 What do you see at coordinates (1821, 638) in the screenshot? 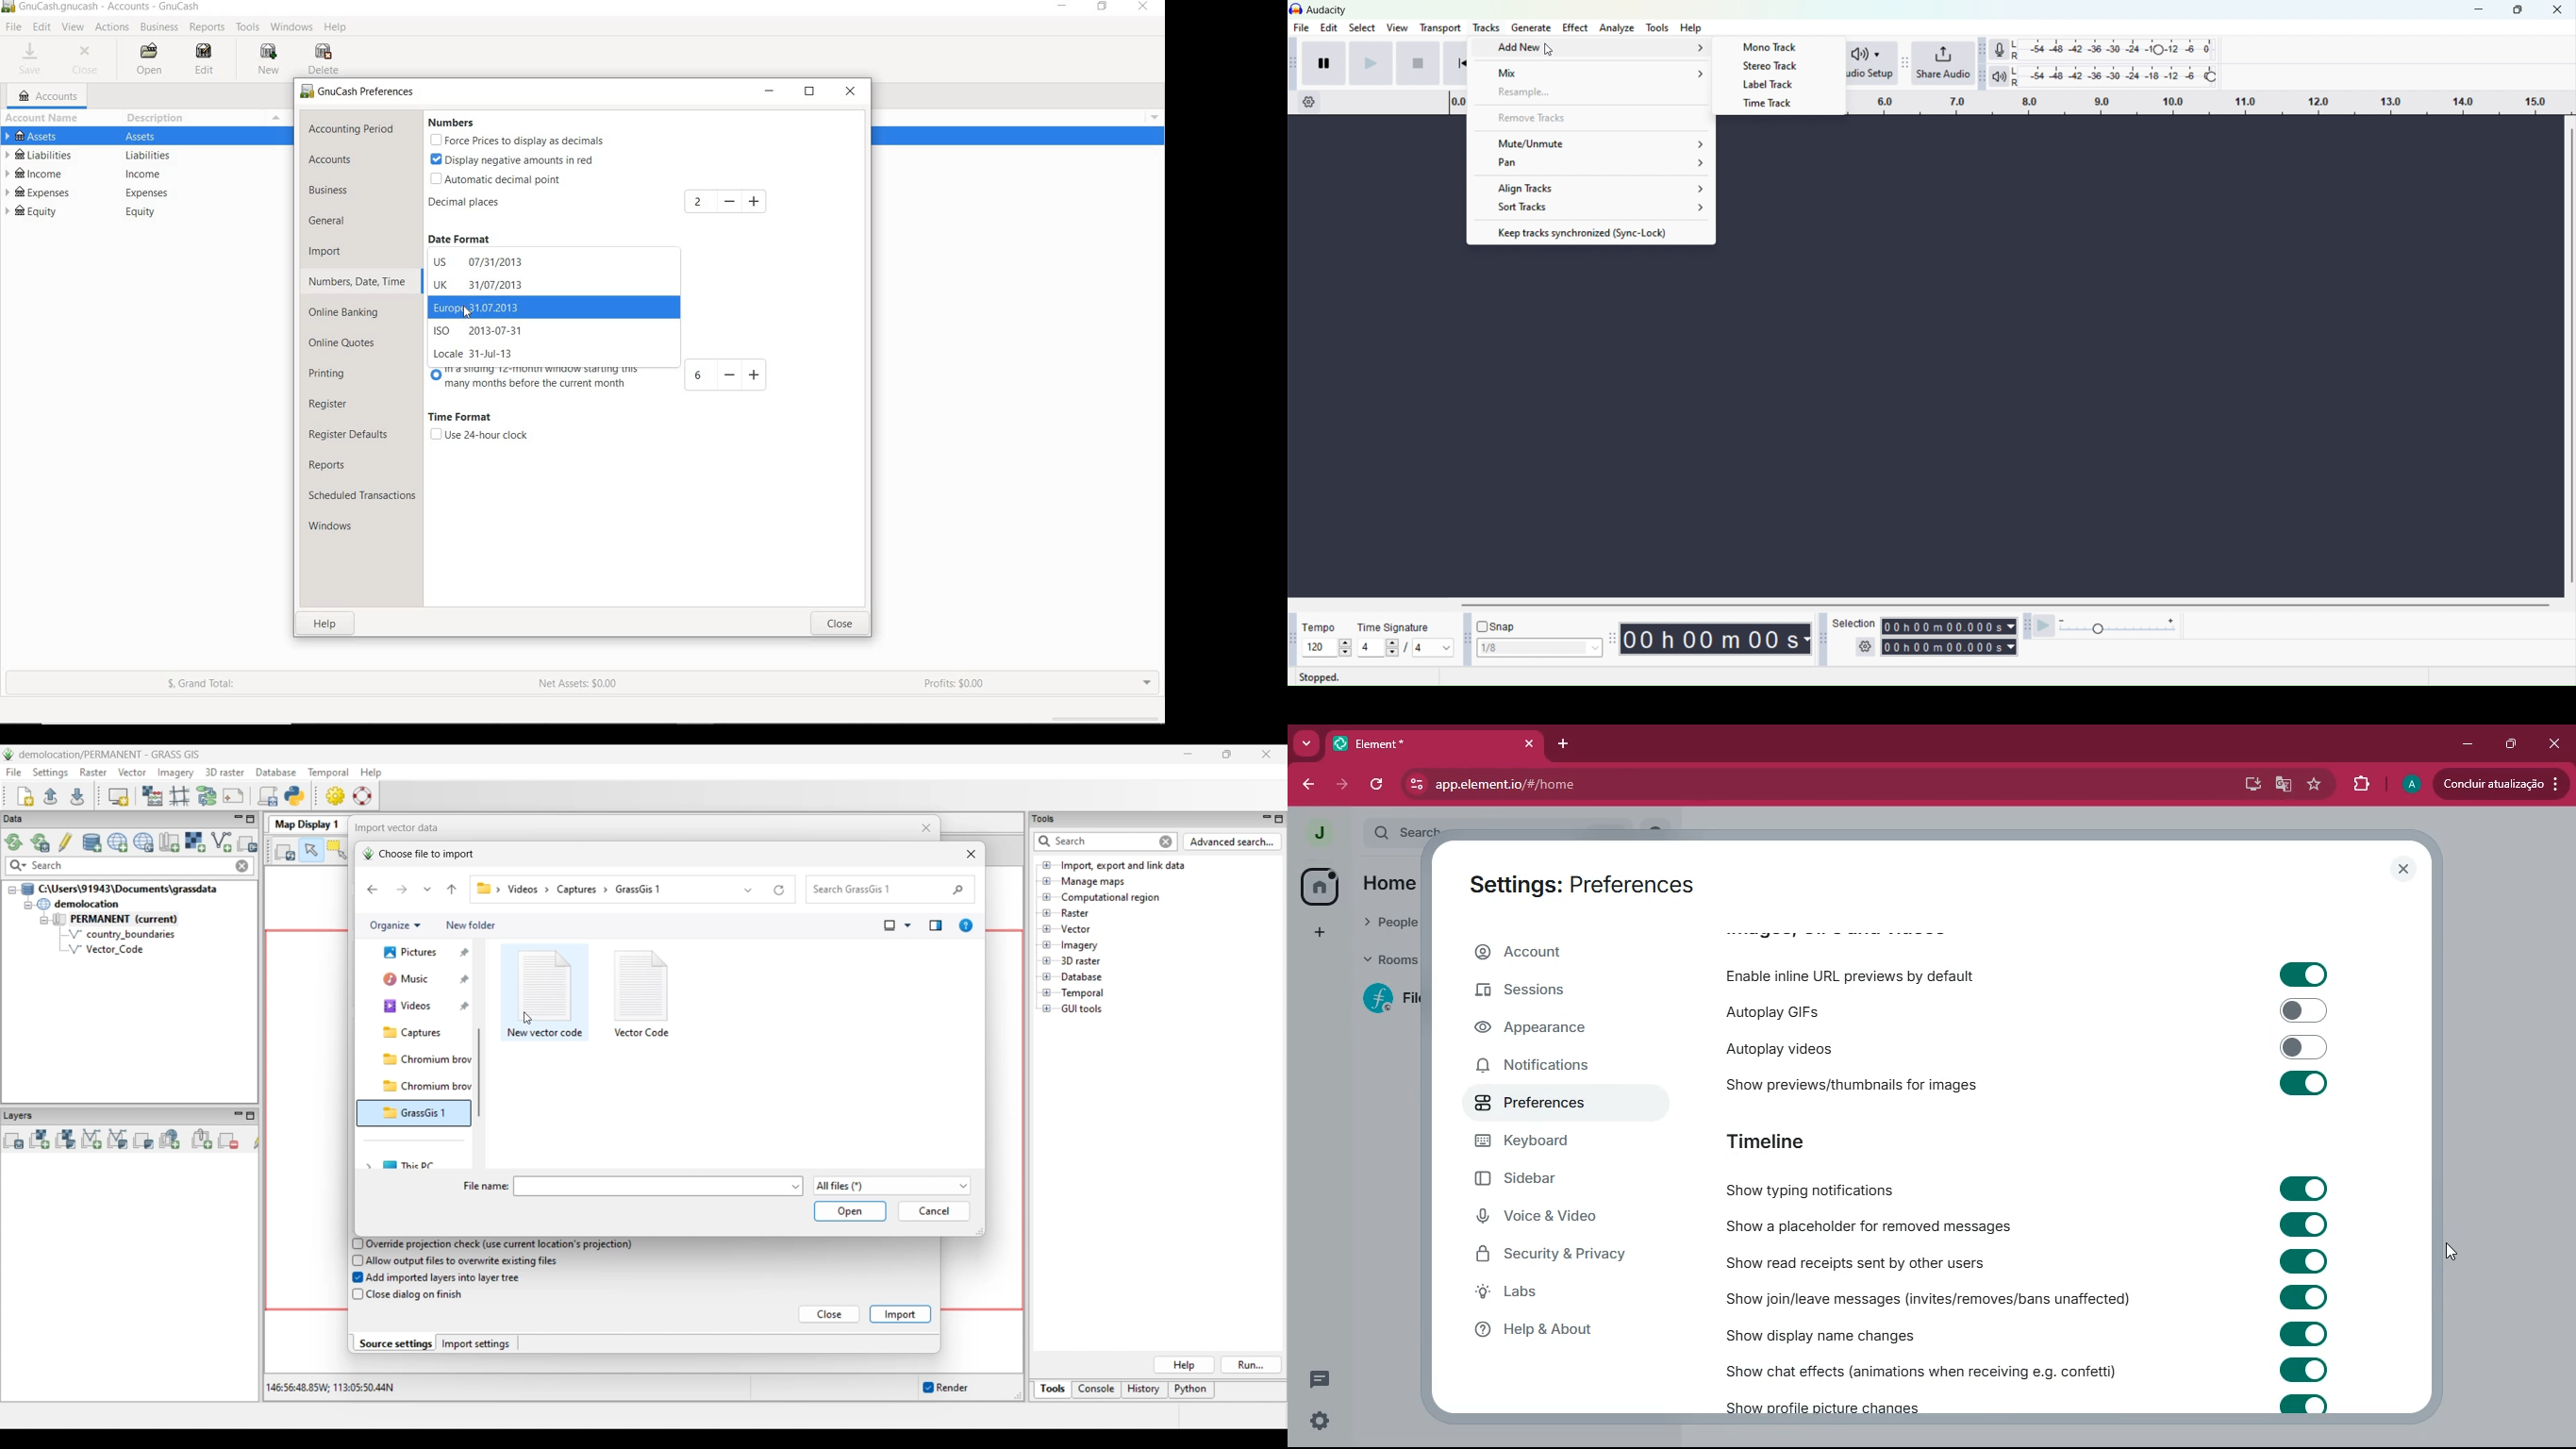
I see `Audacity selection toolbar` at bounding box center [1821, 638].